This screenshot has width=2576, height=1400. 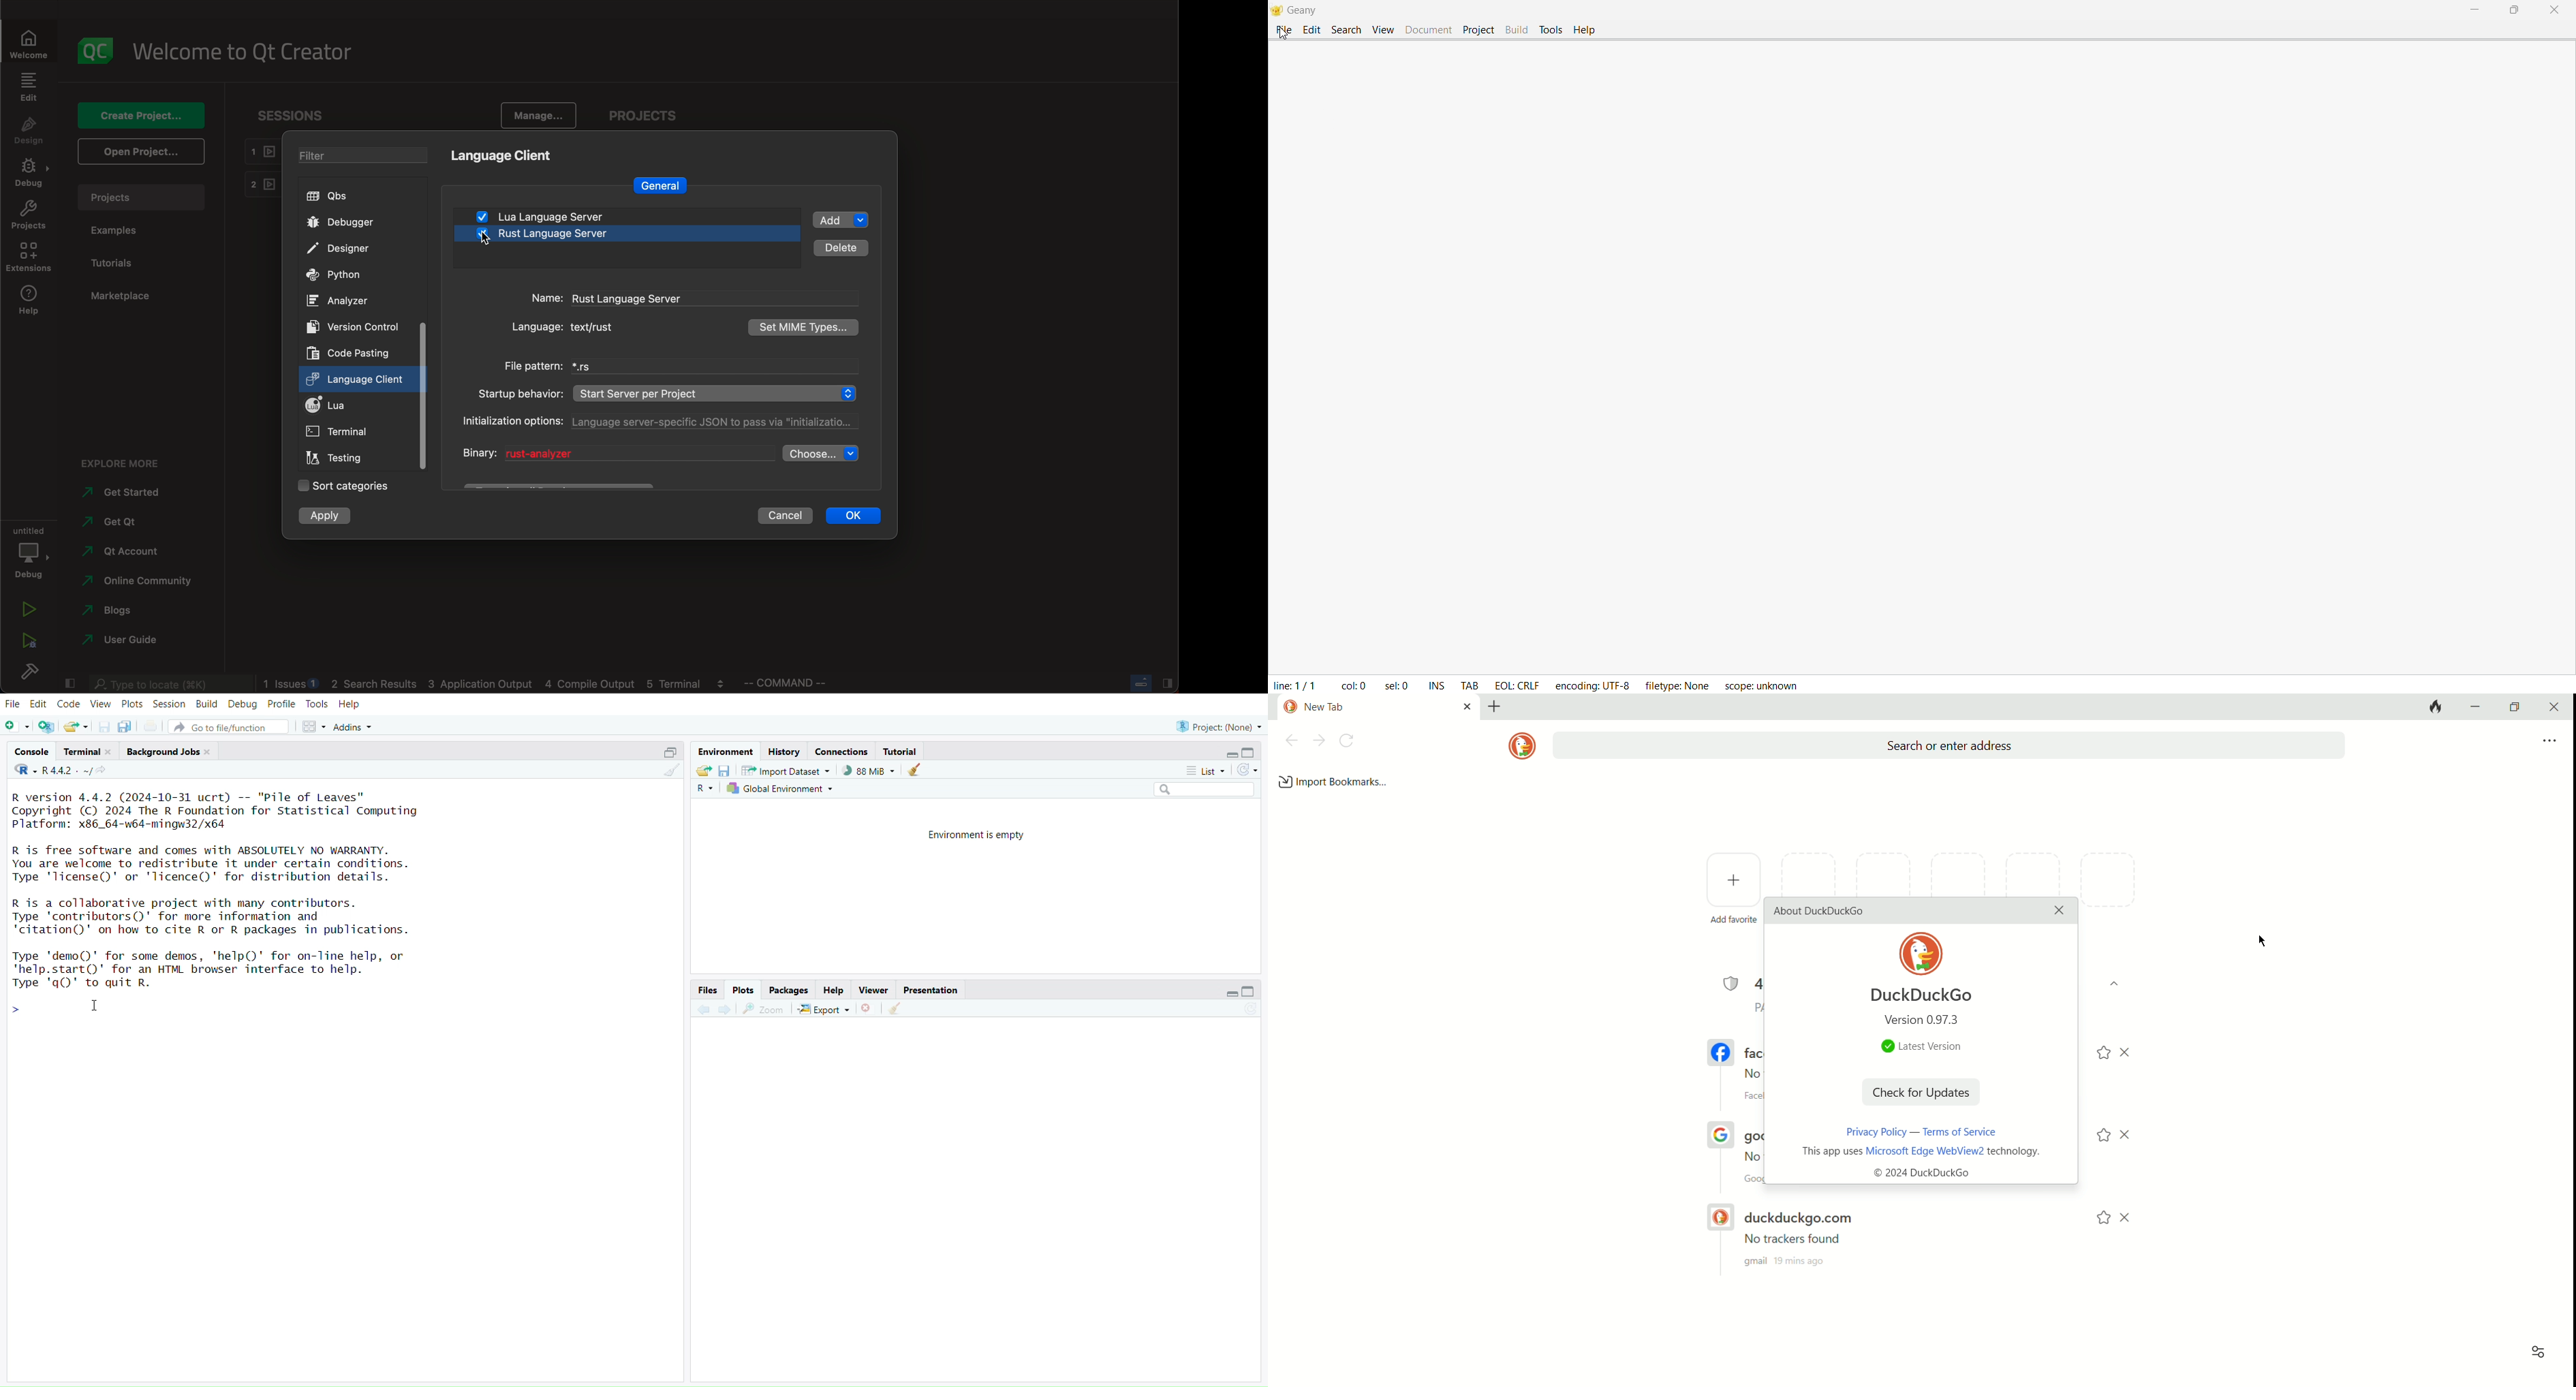 I want to click on expand, so click(x=1229, y=754).